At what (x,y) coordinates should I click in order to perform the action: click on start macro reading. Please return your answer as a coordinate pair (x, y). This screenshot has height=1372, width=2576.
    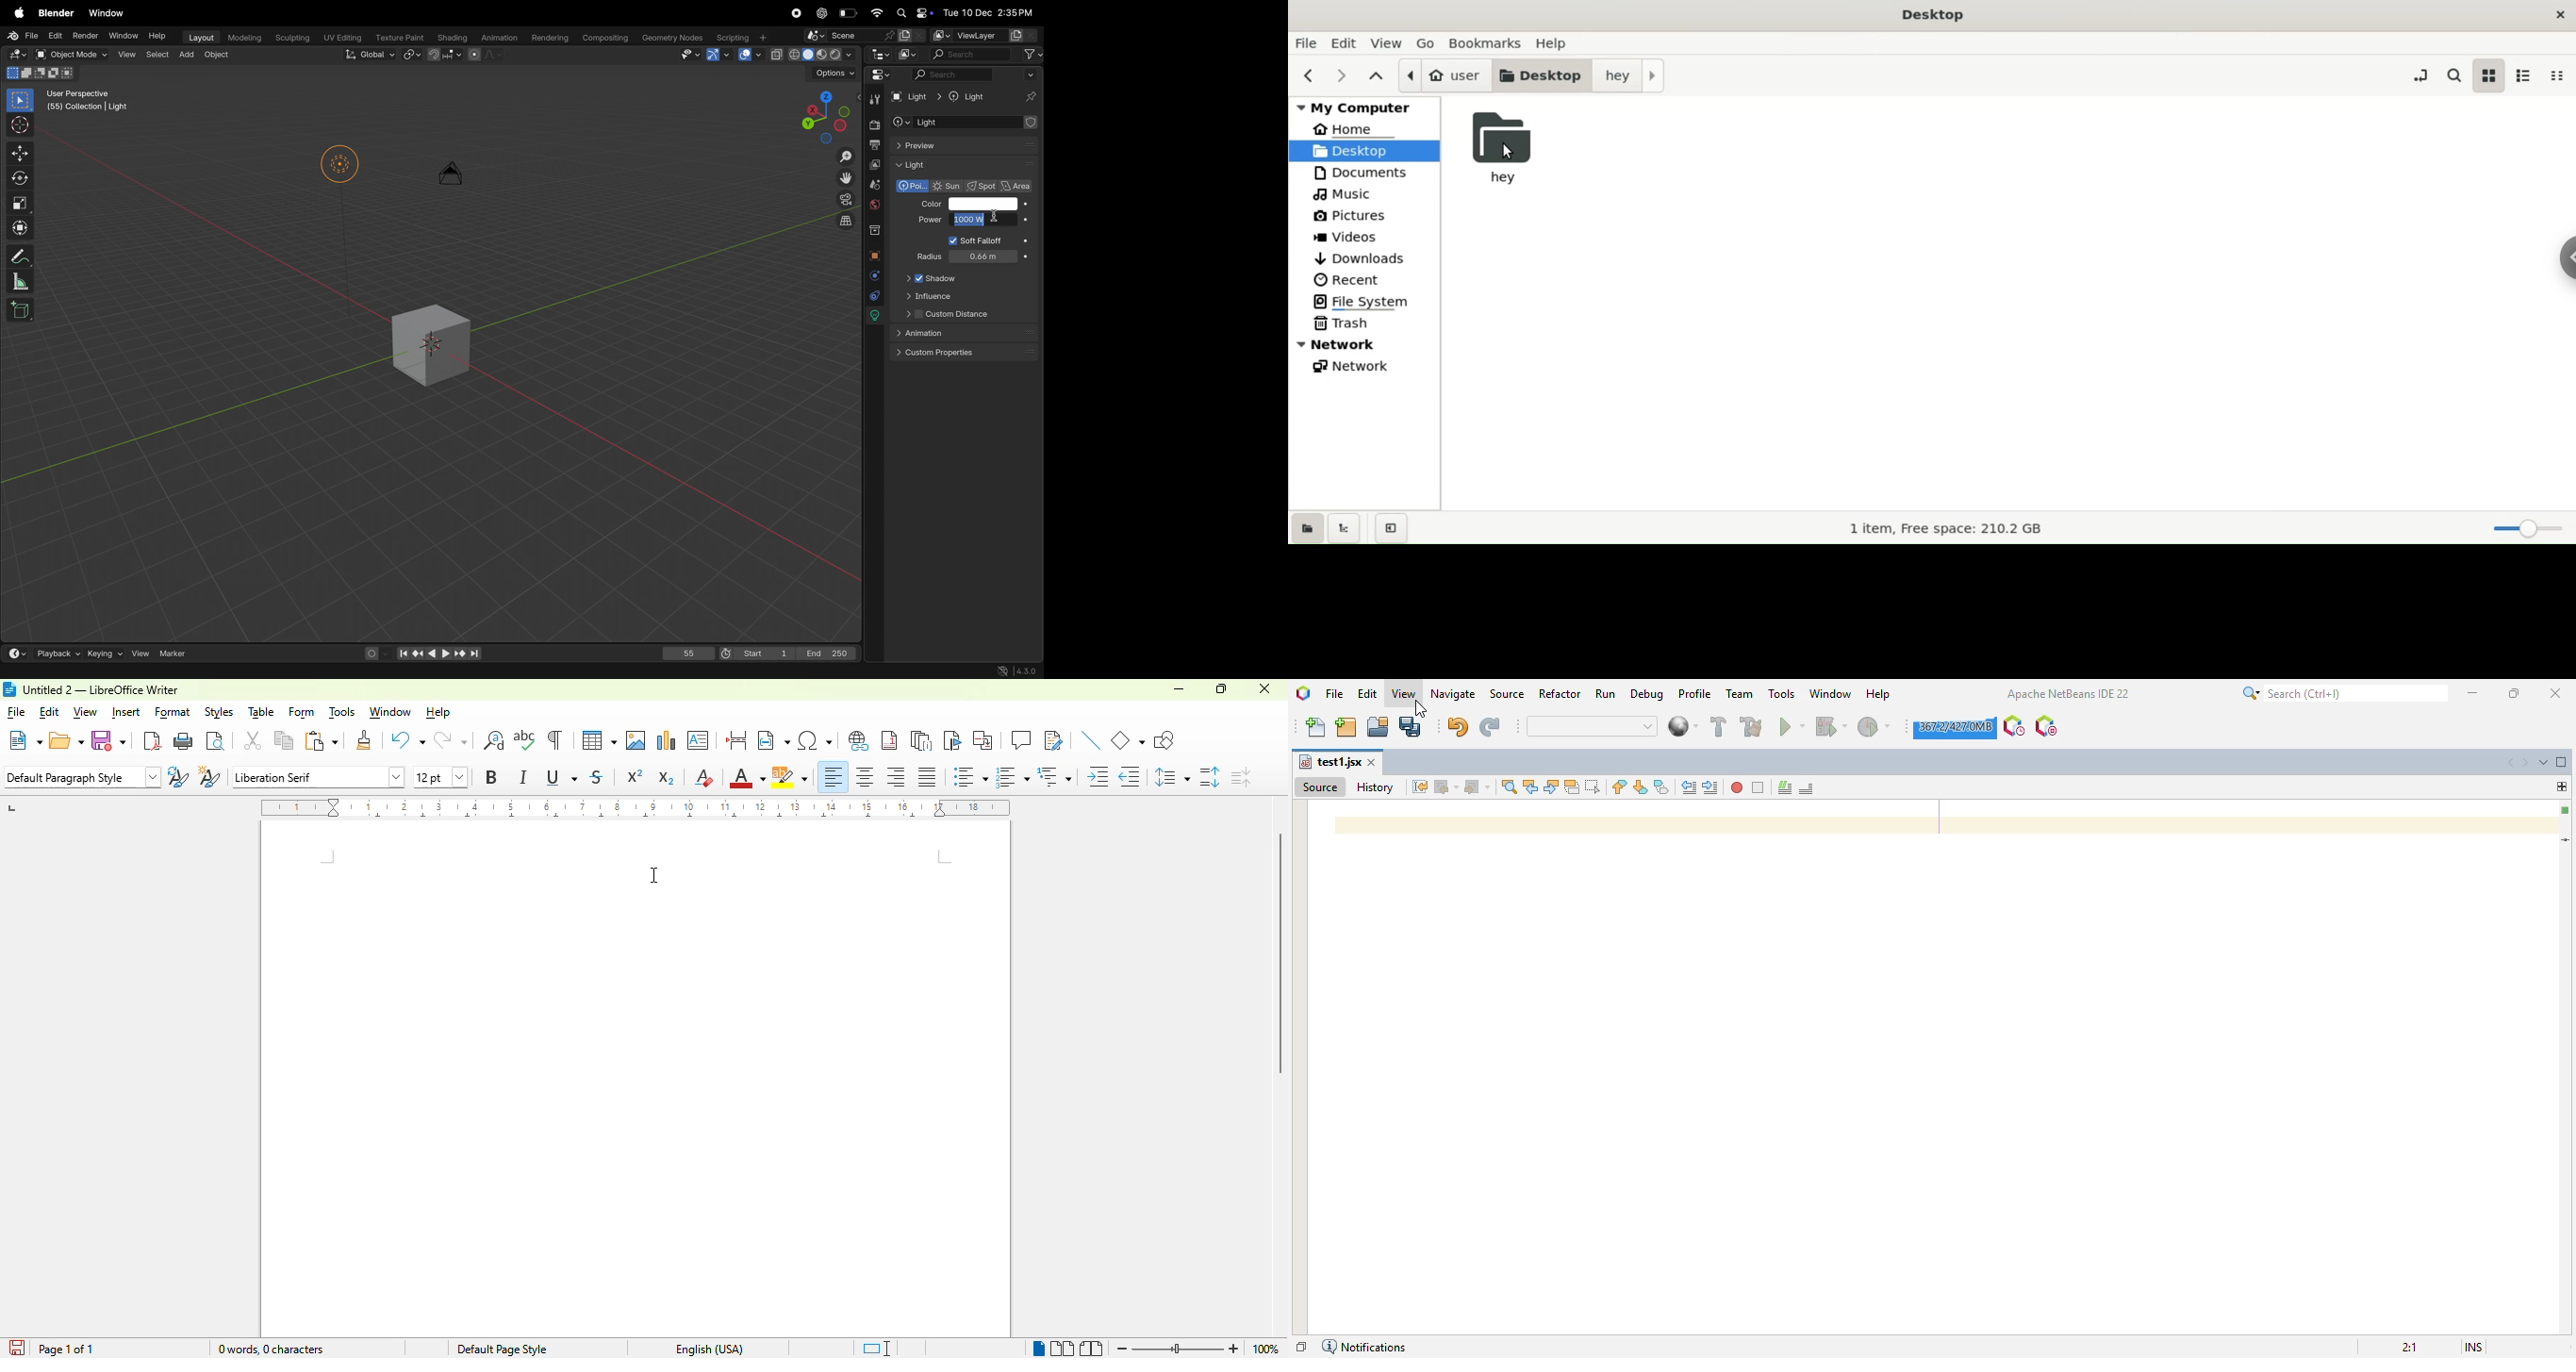
    Looking at the image, I should click on (1738, 787).